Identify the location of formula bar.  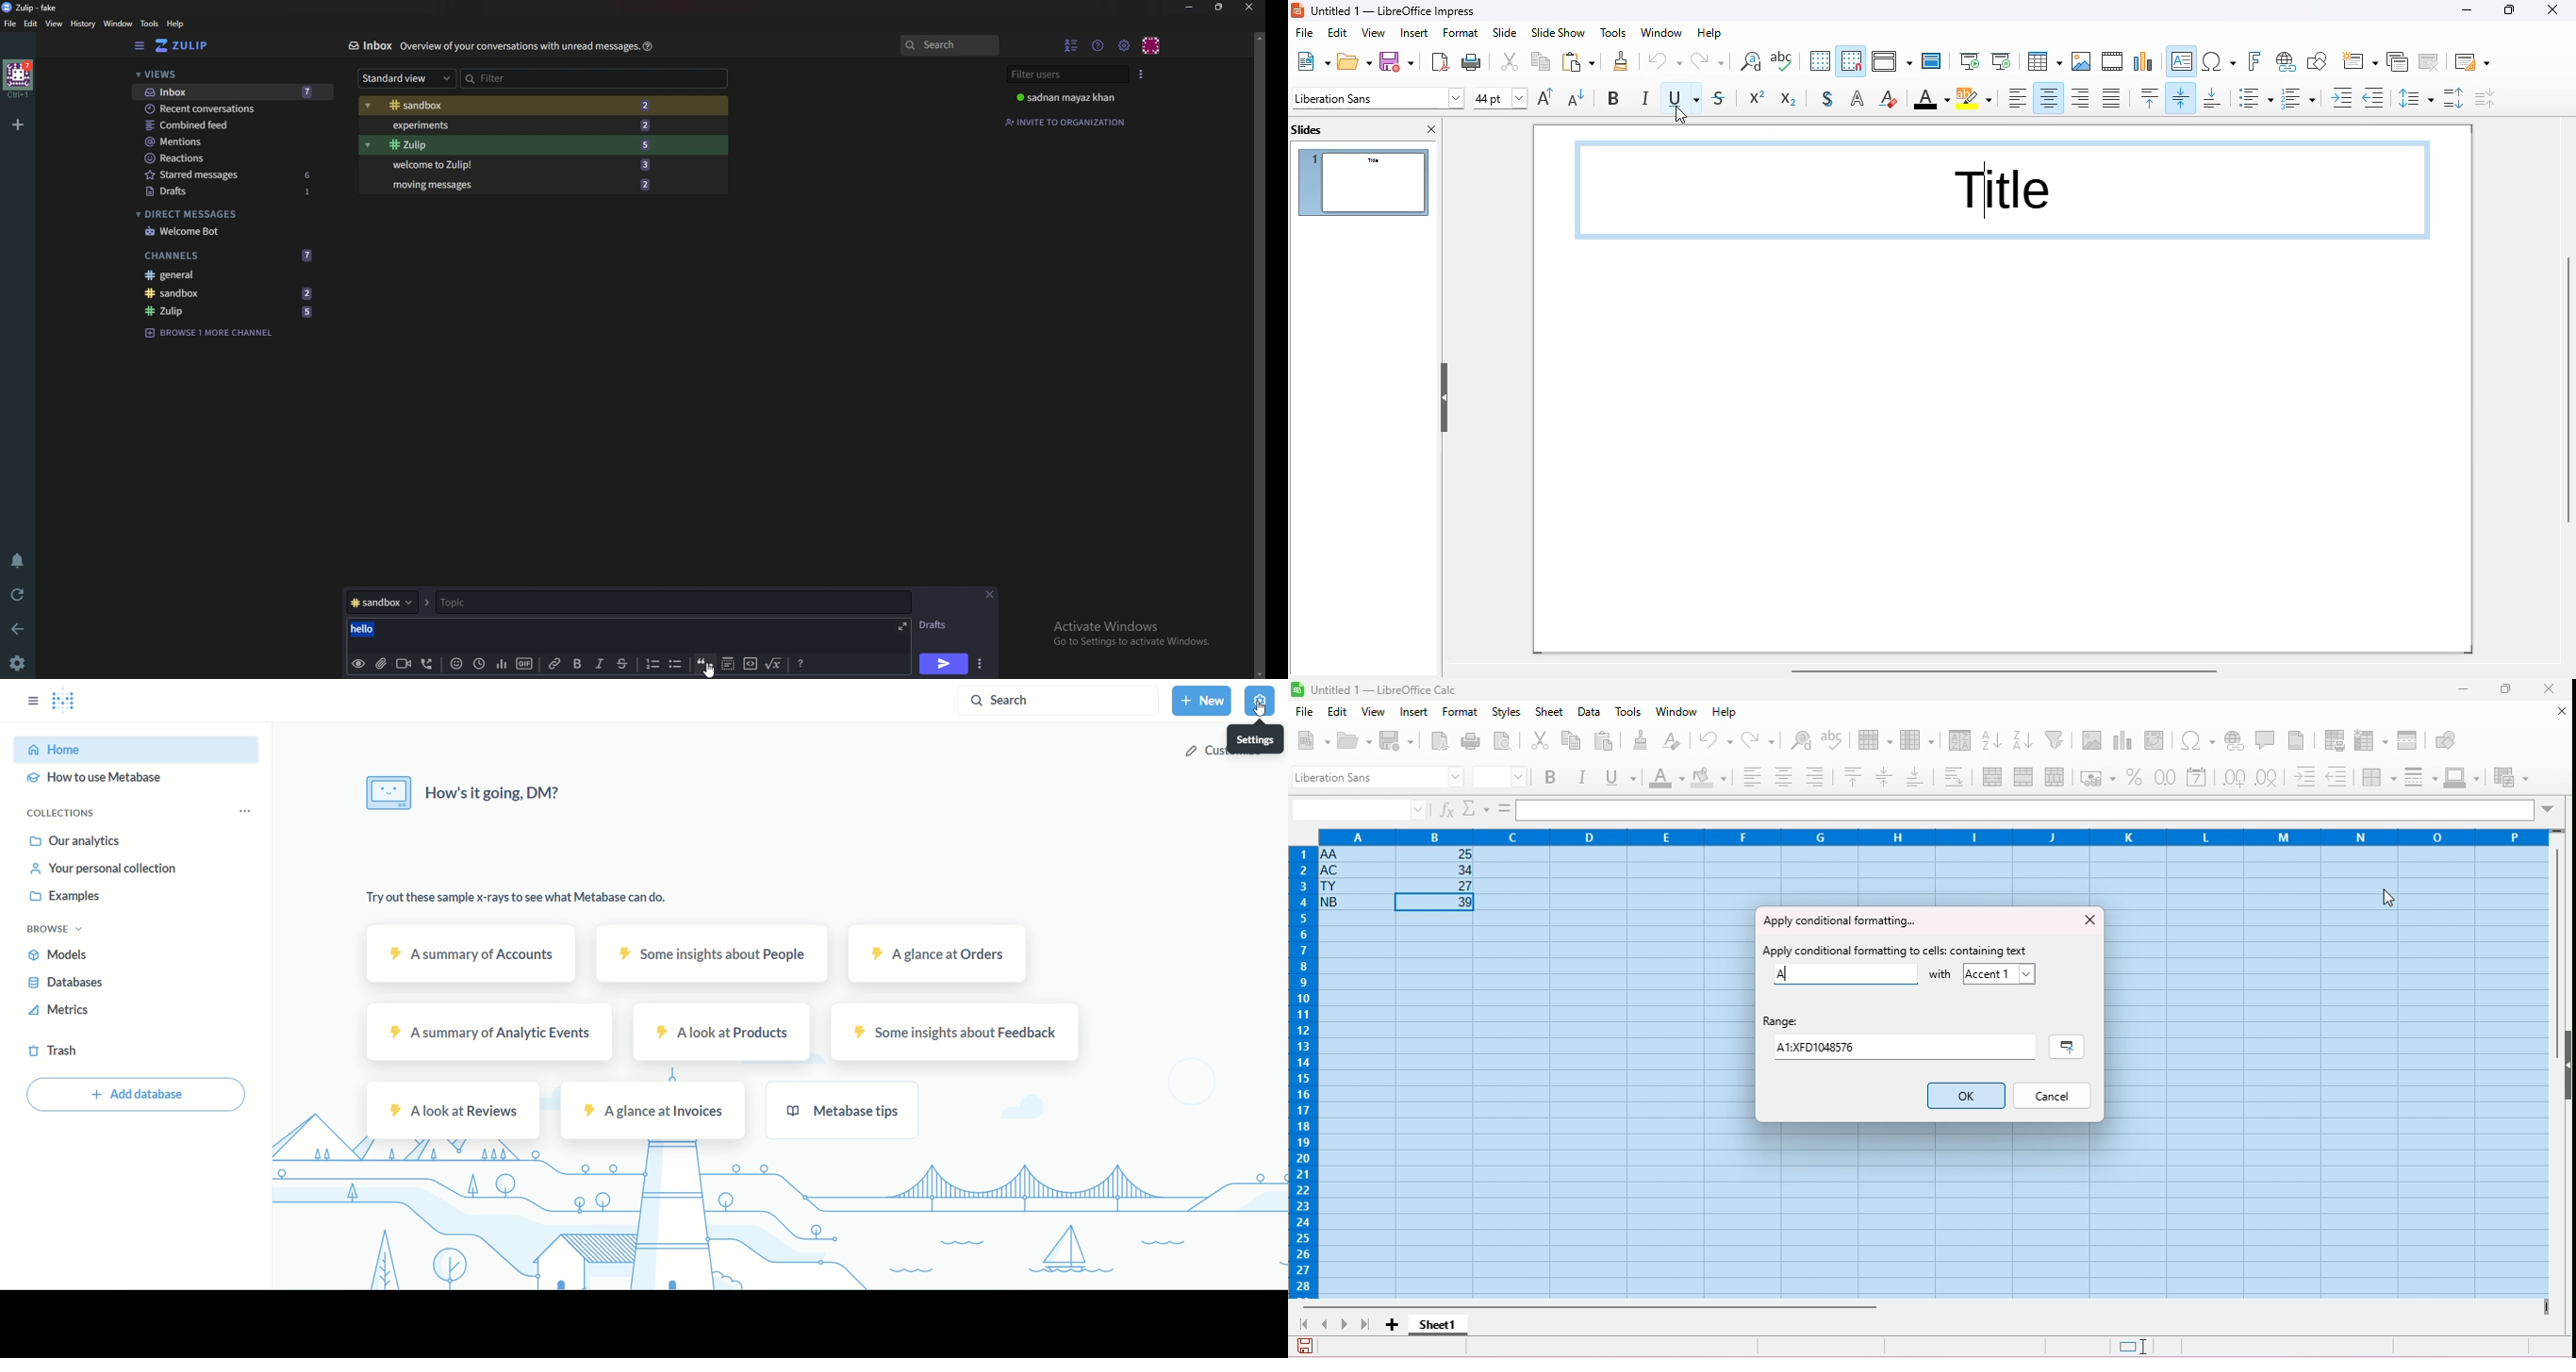
(2024, 811).